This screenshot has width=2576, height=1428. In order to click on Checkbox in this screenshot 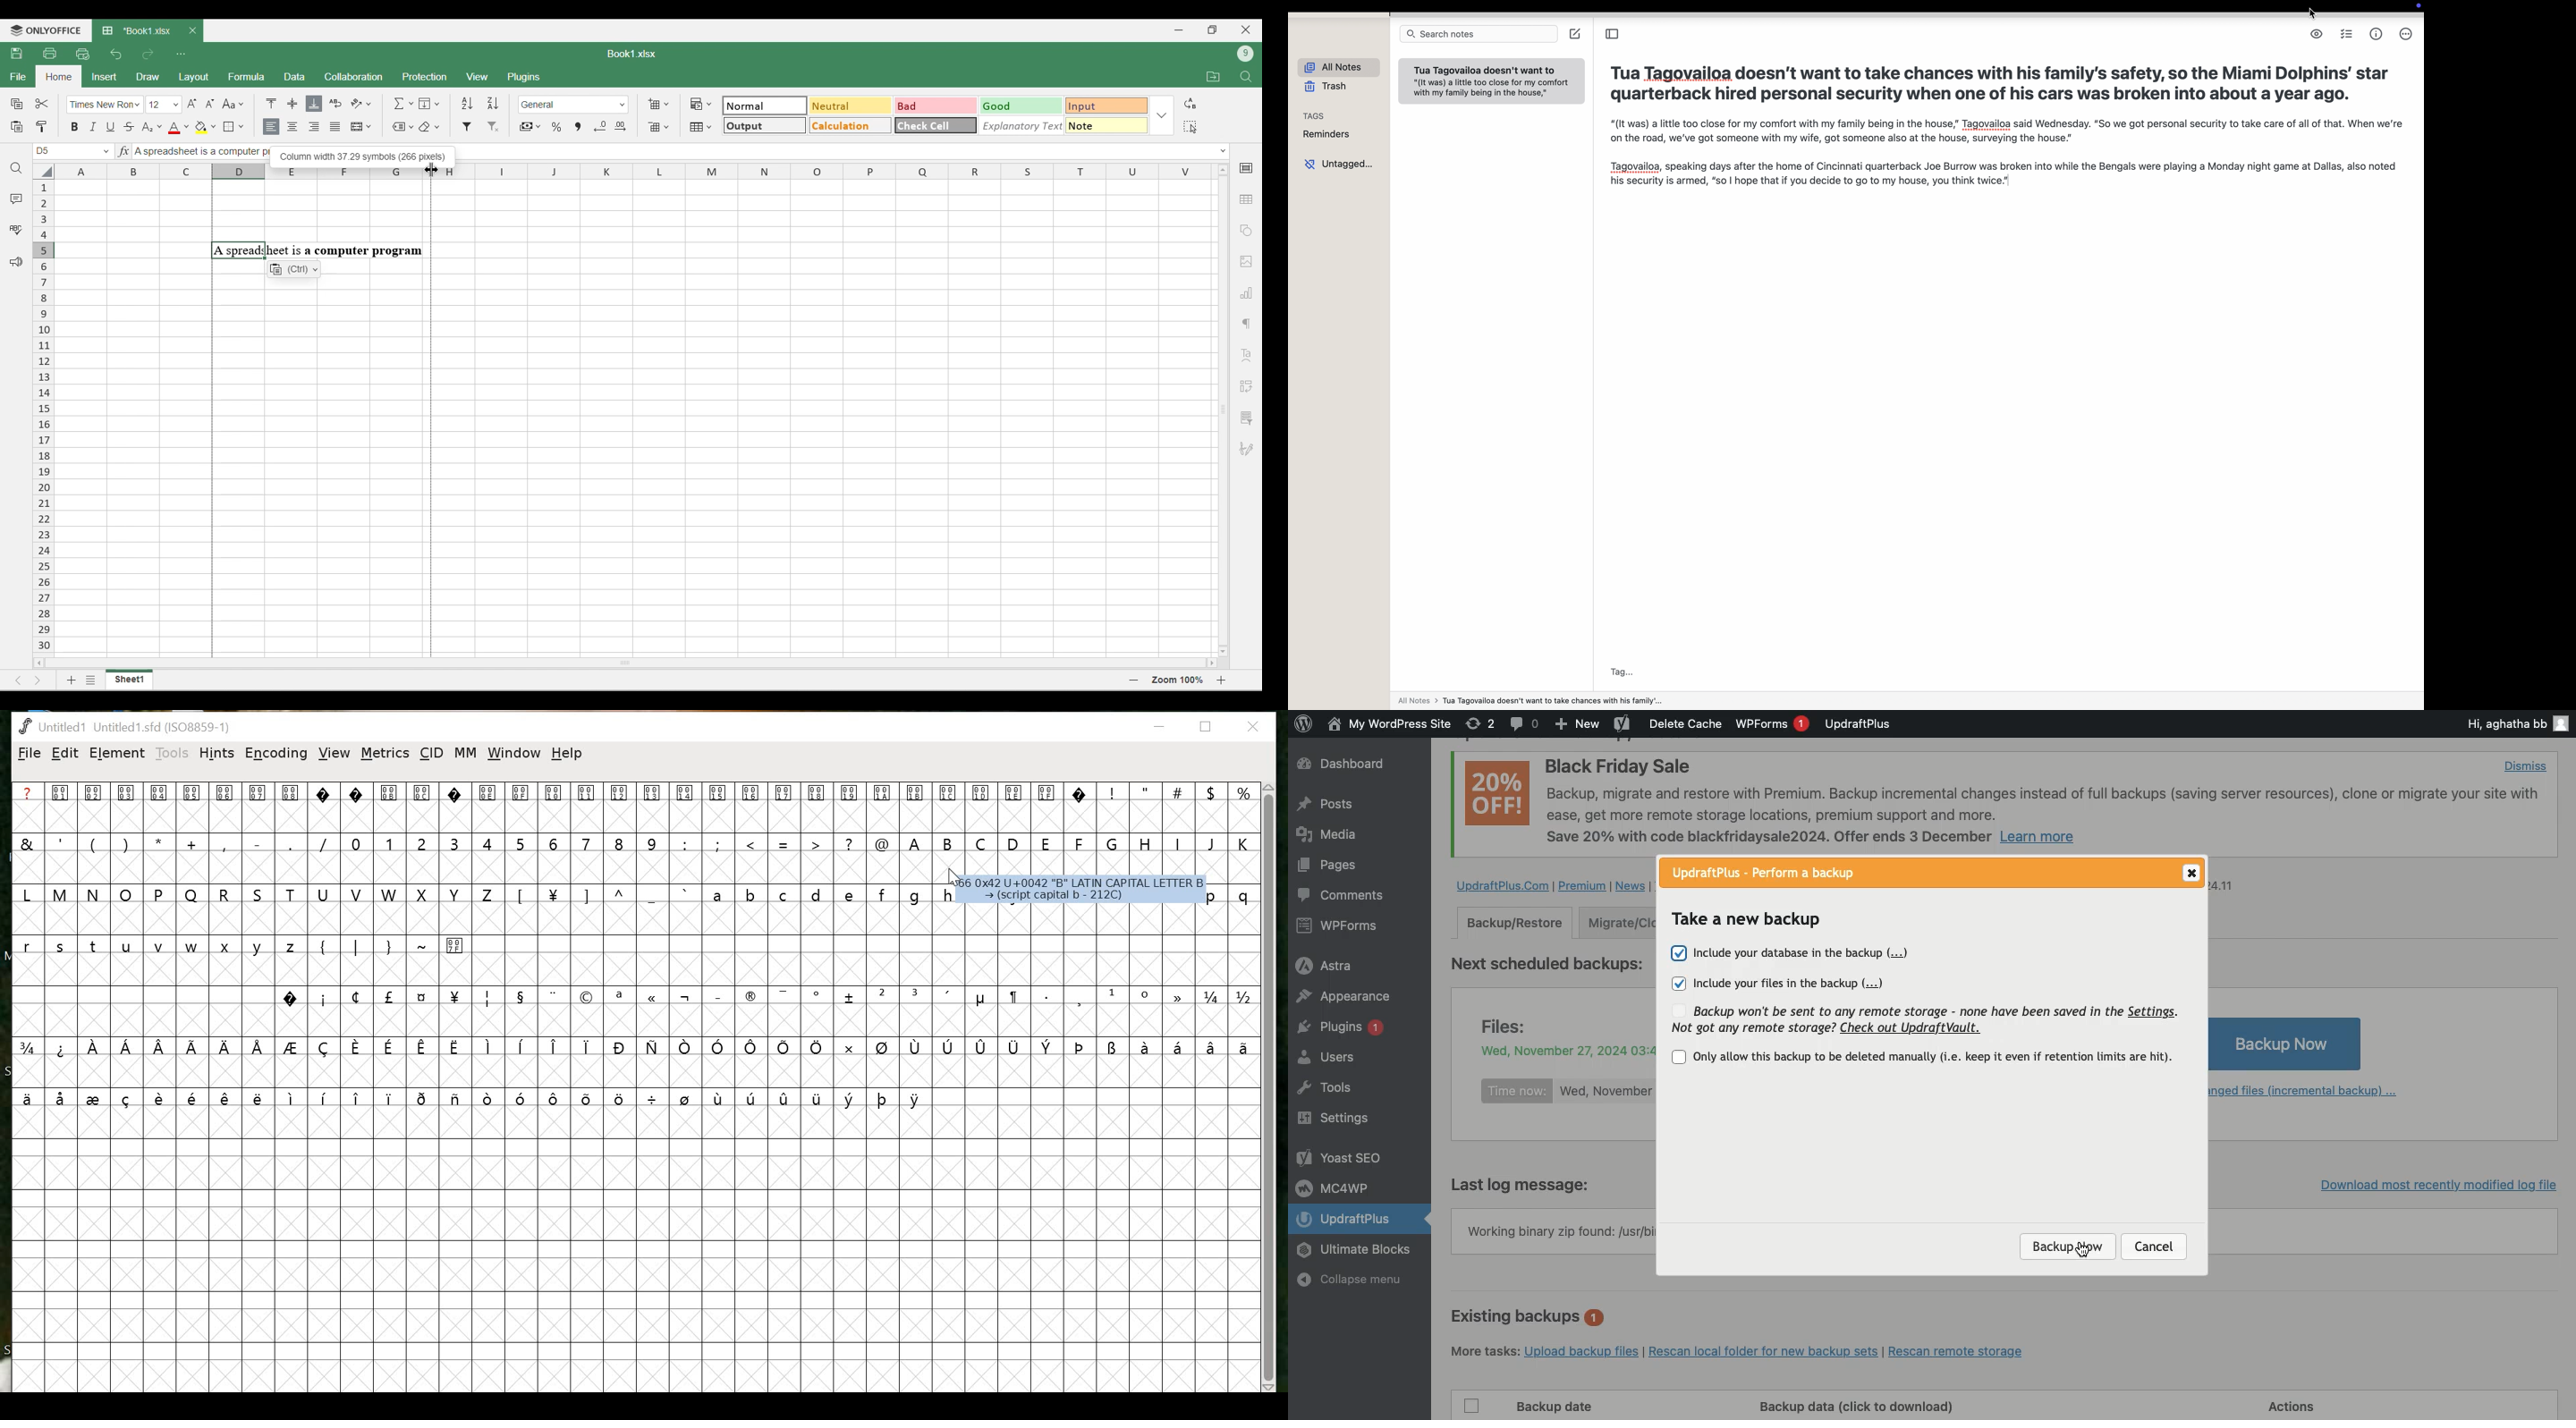, I will do `click(1472, 1404)`.